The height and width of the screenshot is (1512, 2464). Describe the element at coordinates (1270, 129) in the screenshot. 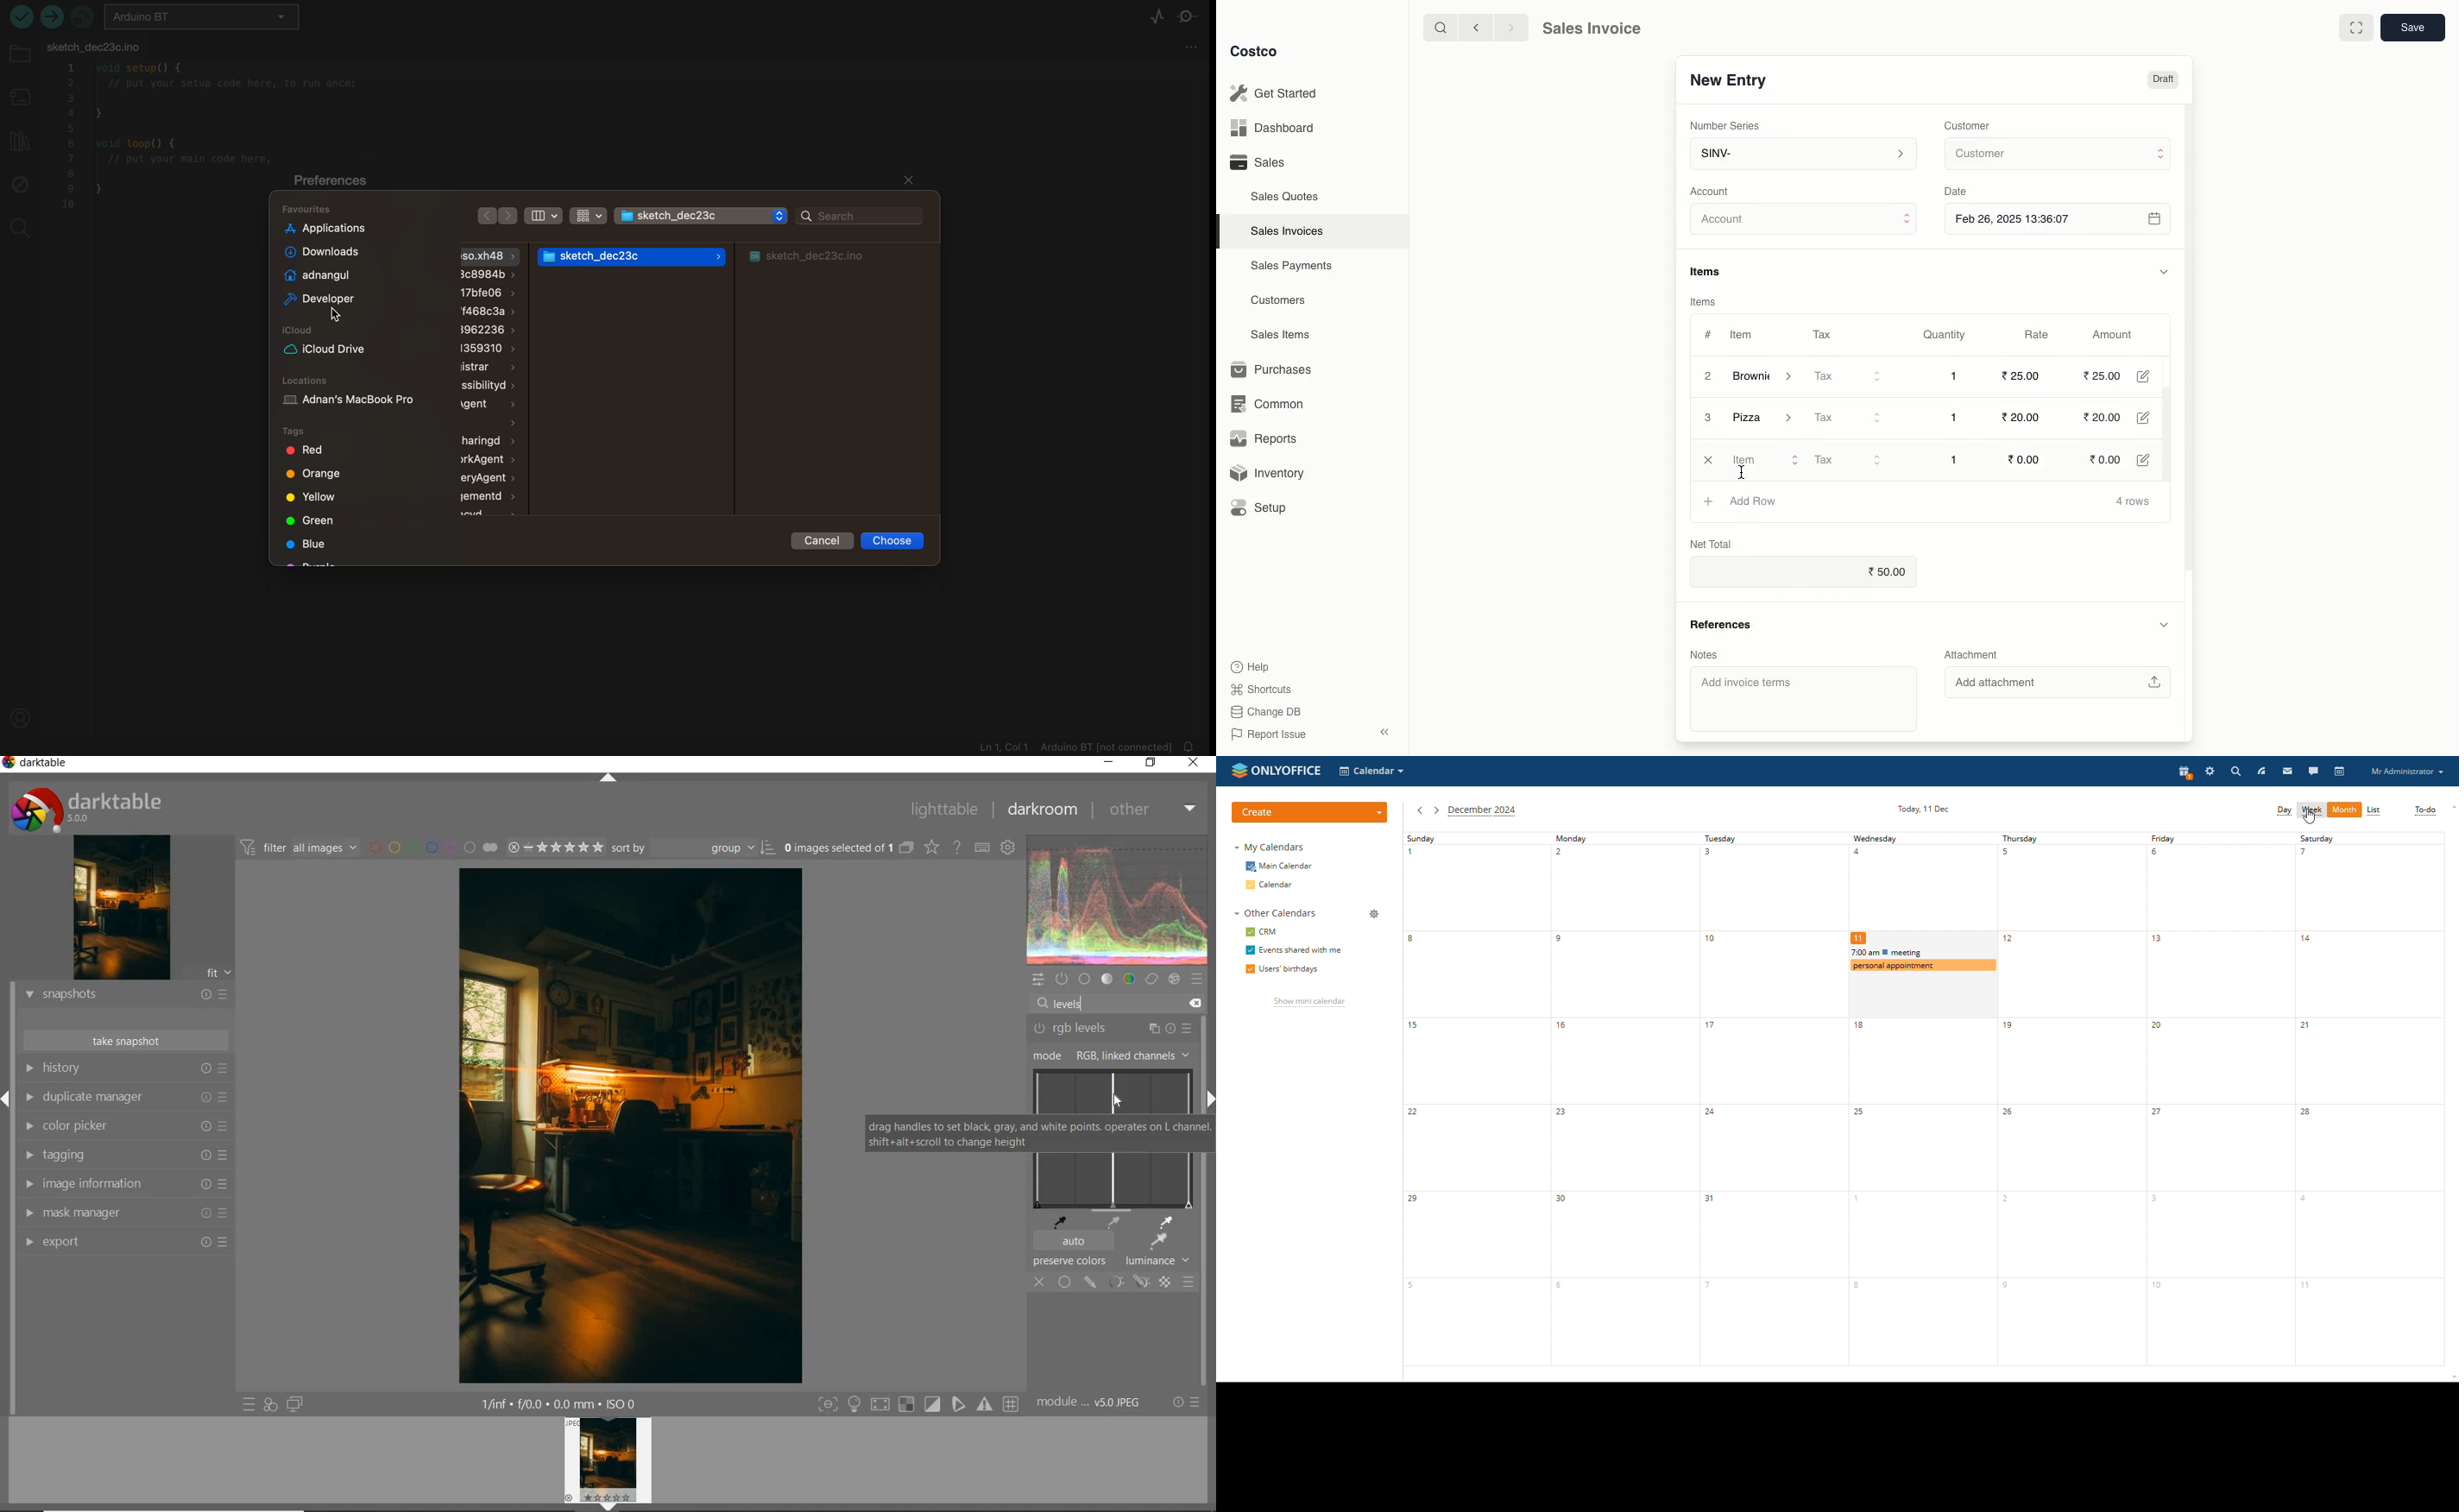

I see `Dashboard` at that location.